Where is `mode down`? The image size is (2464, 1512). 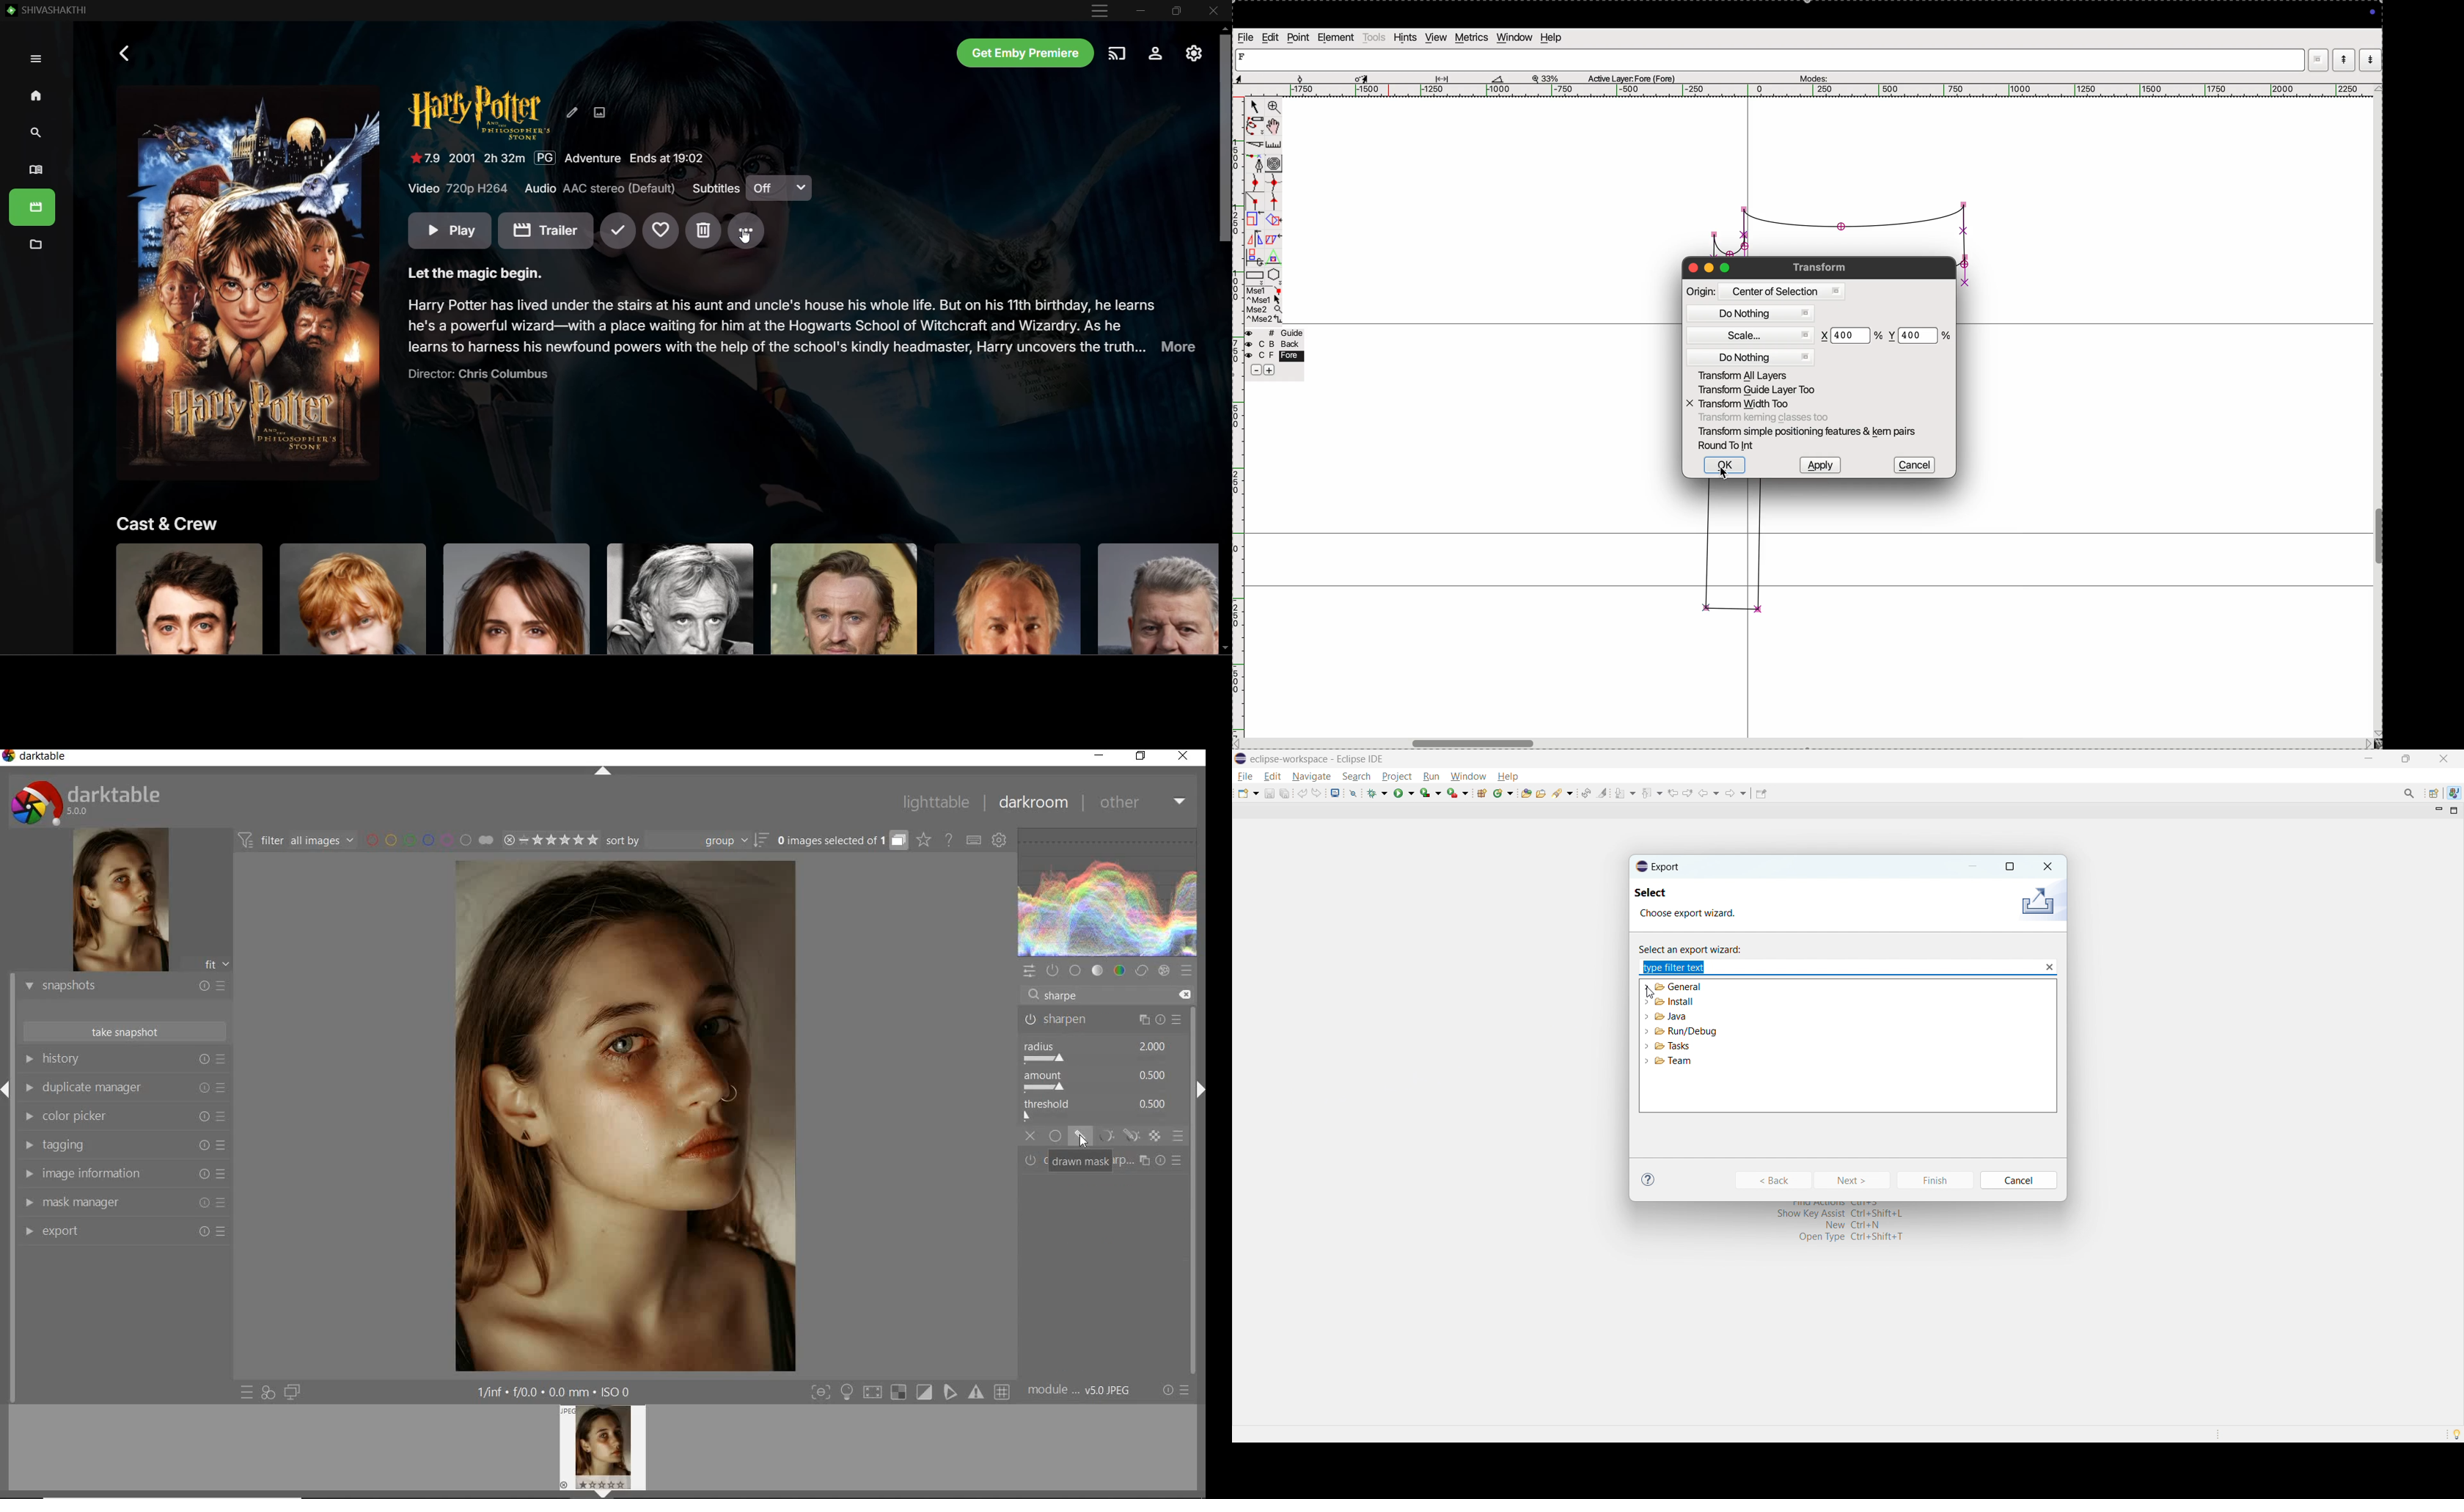
mode down is located at coordinates (2371, 58).